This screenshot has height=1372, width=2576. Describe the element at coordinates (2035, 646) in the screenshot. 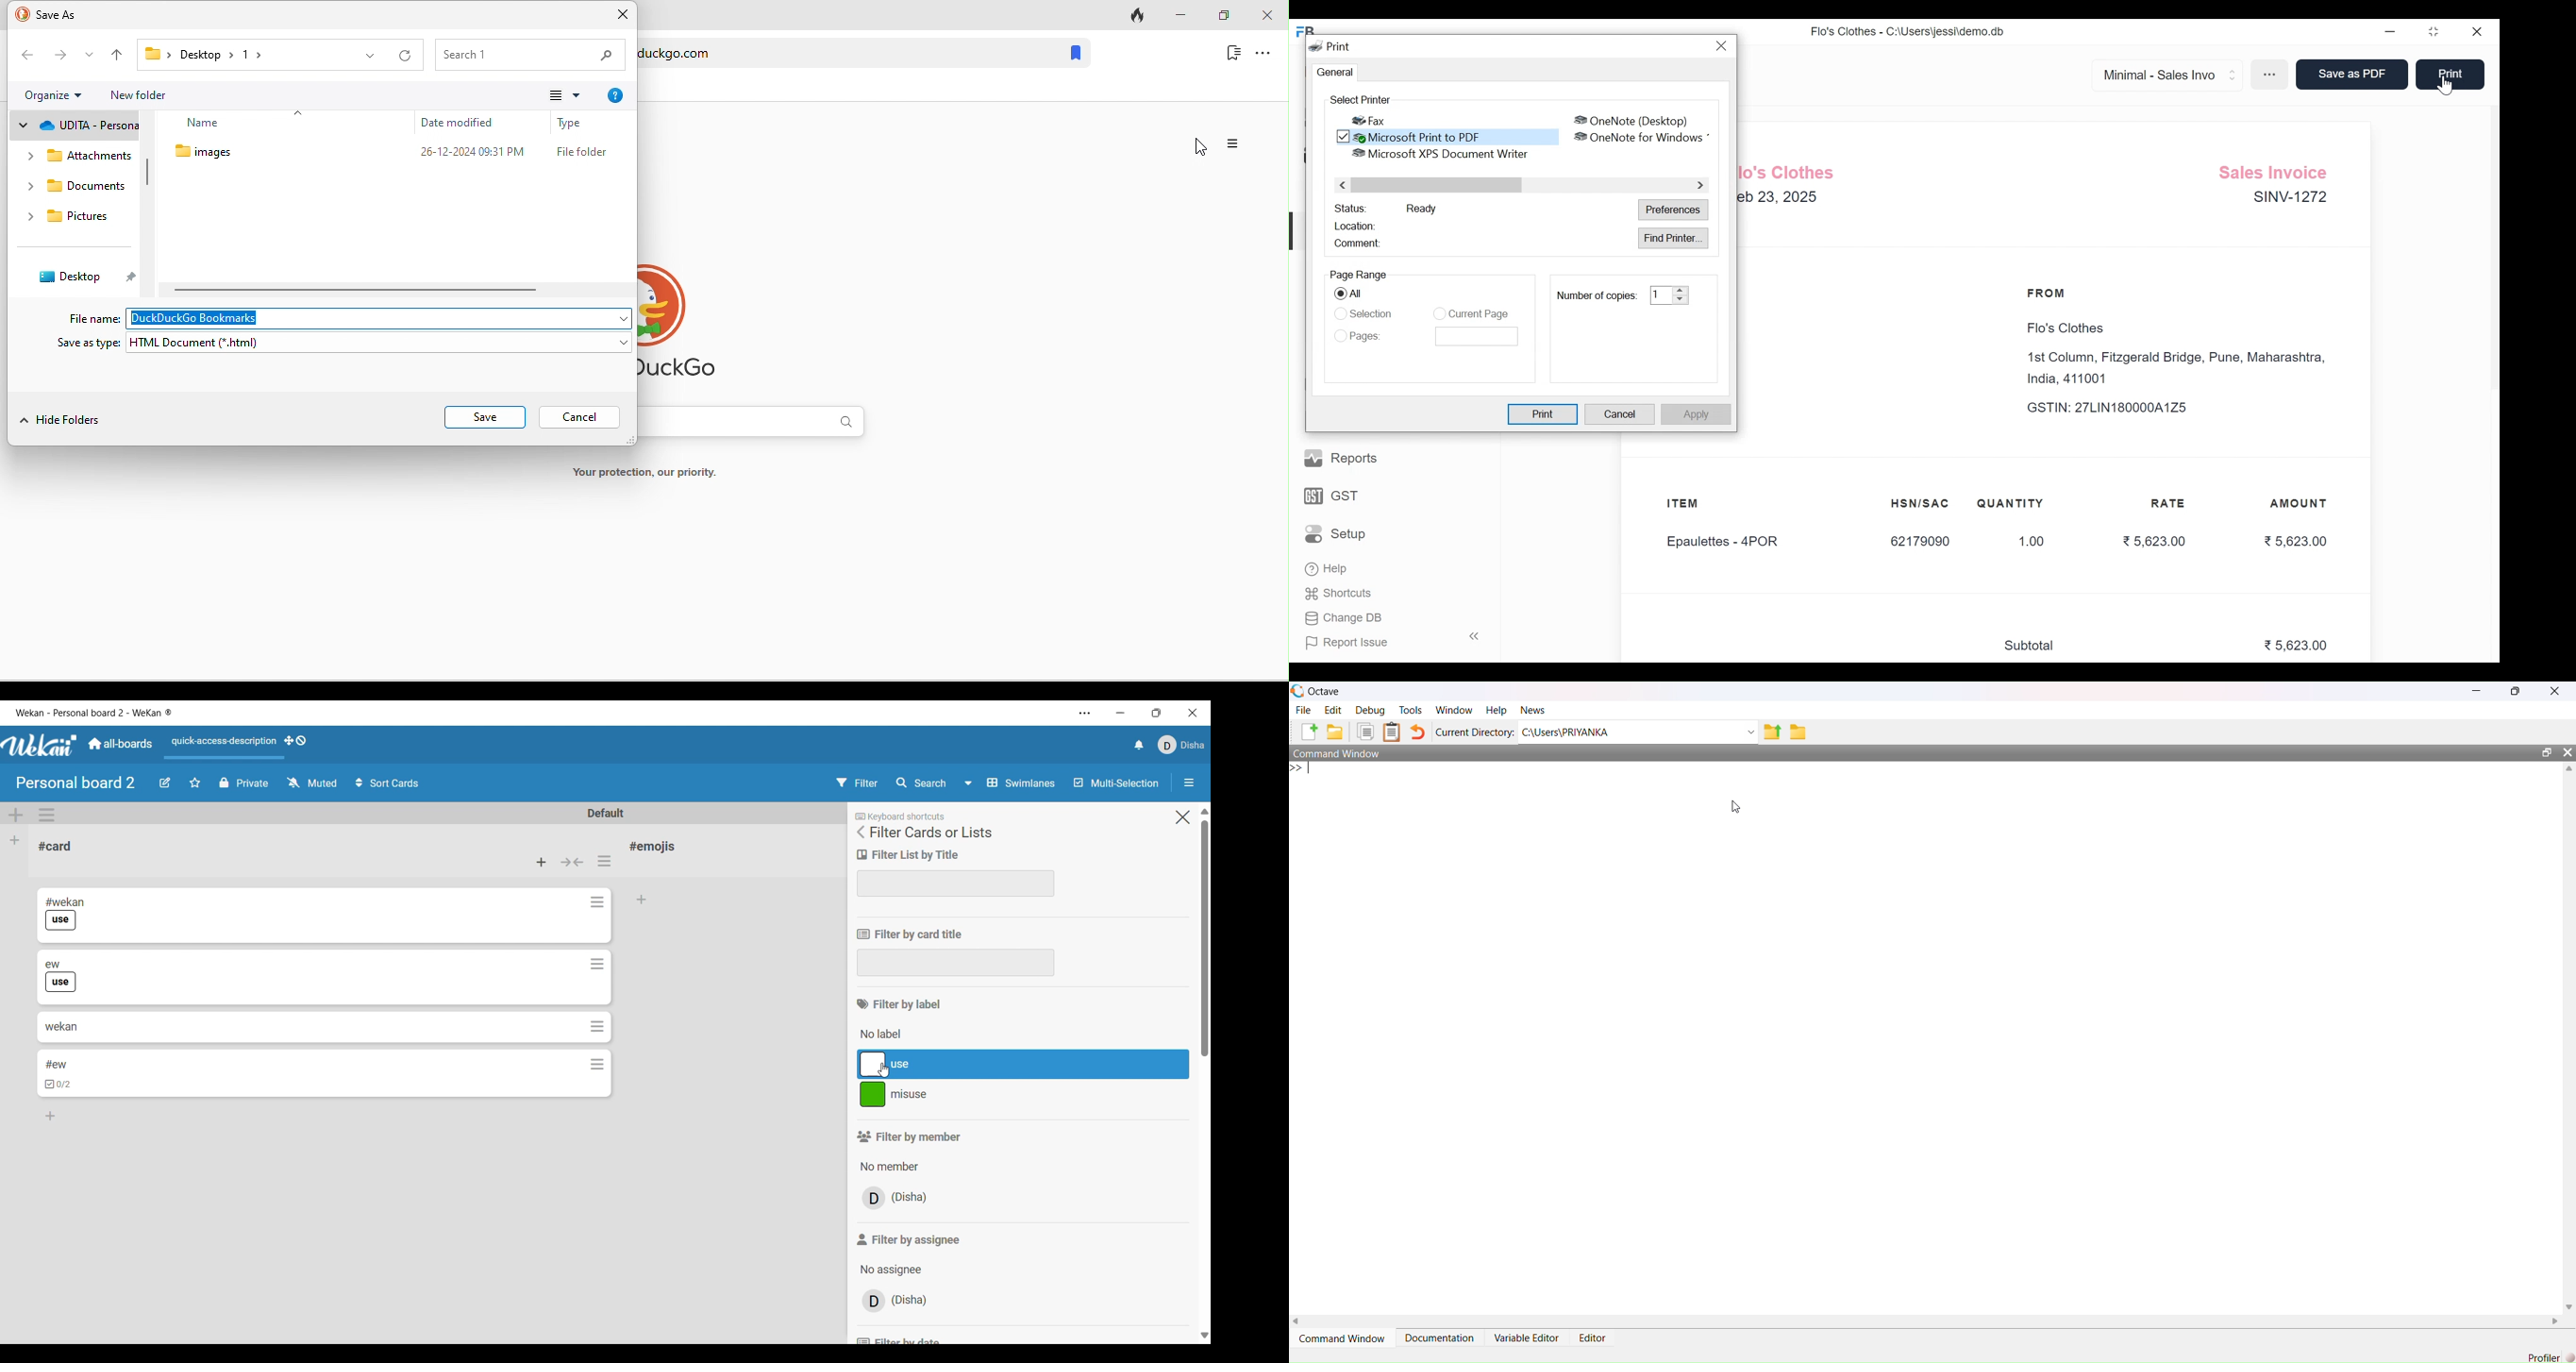

I see `Subtotal` at that location.